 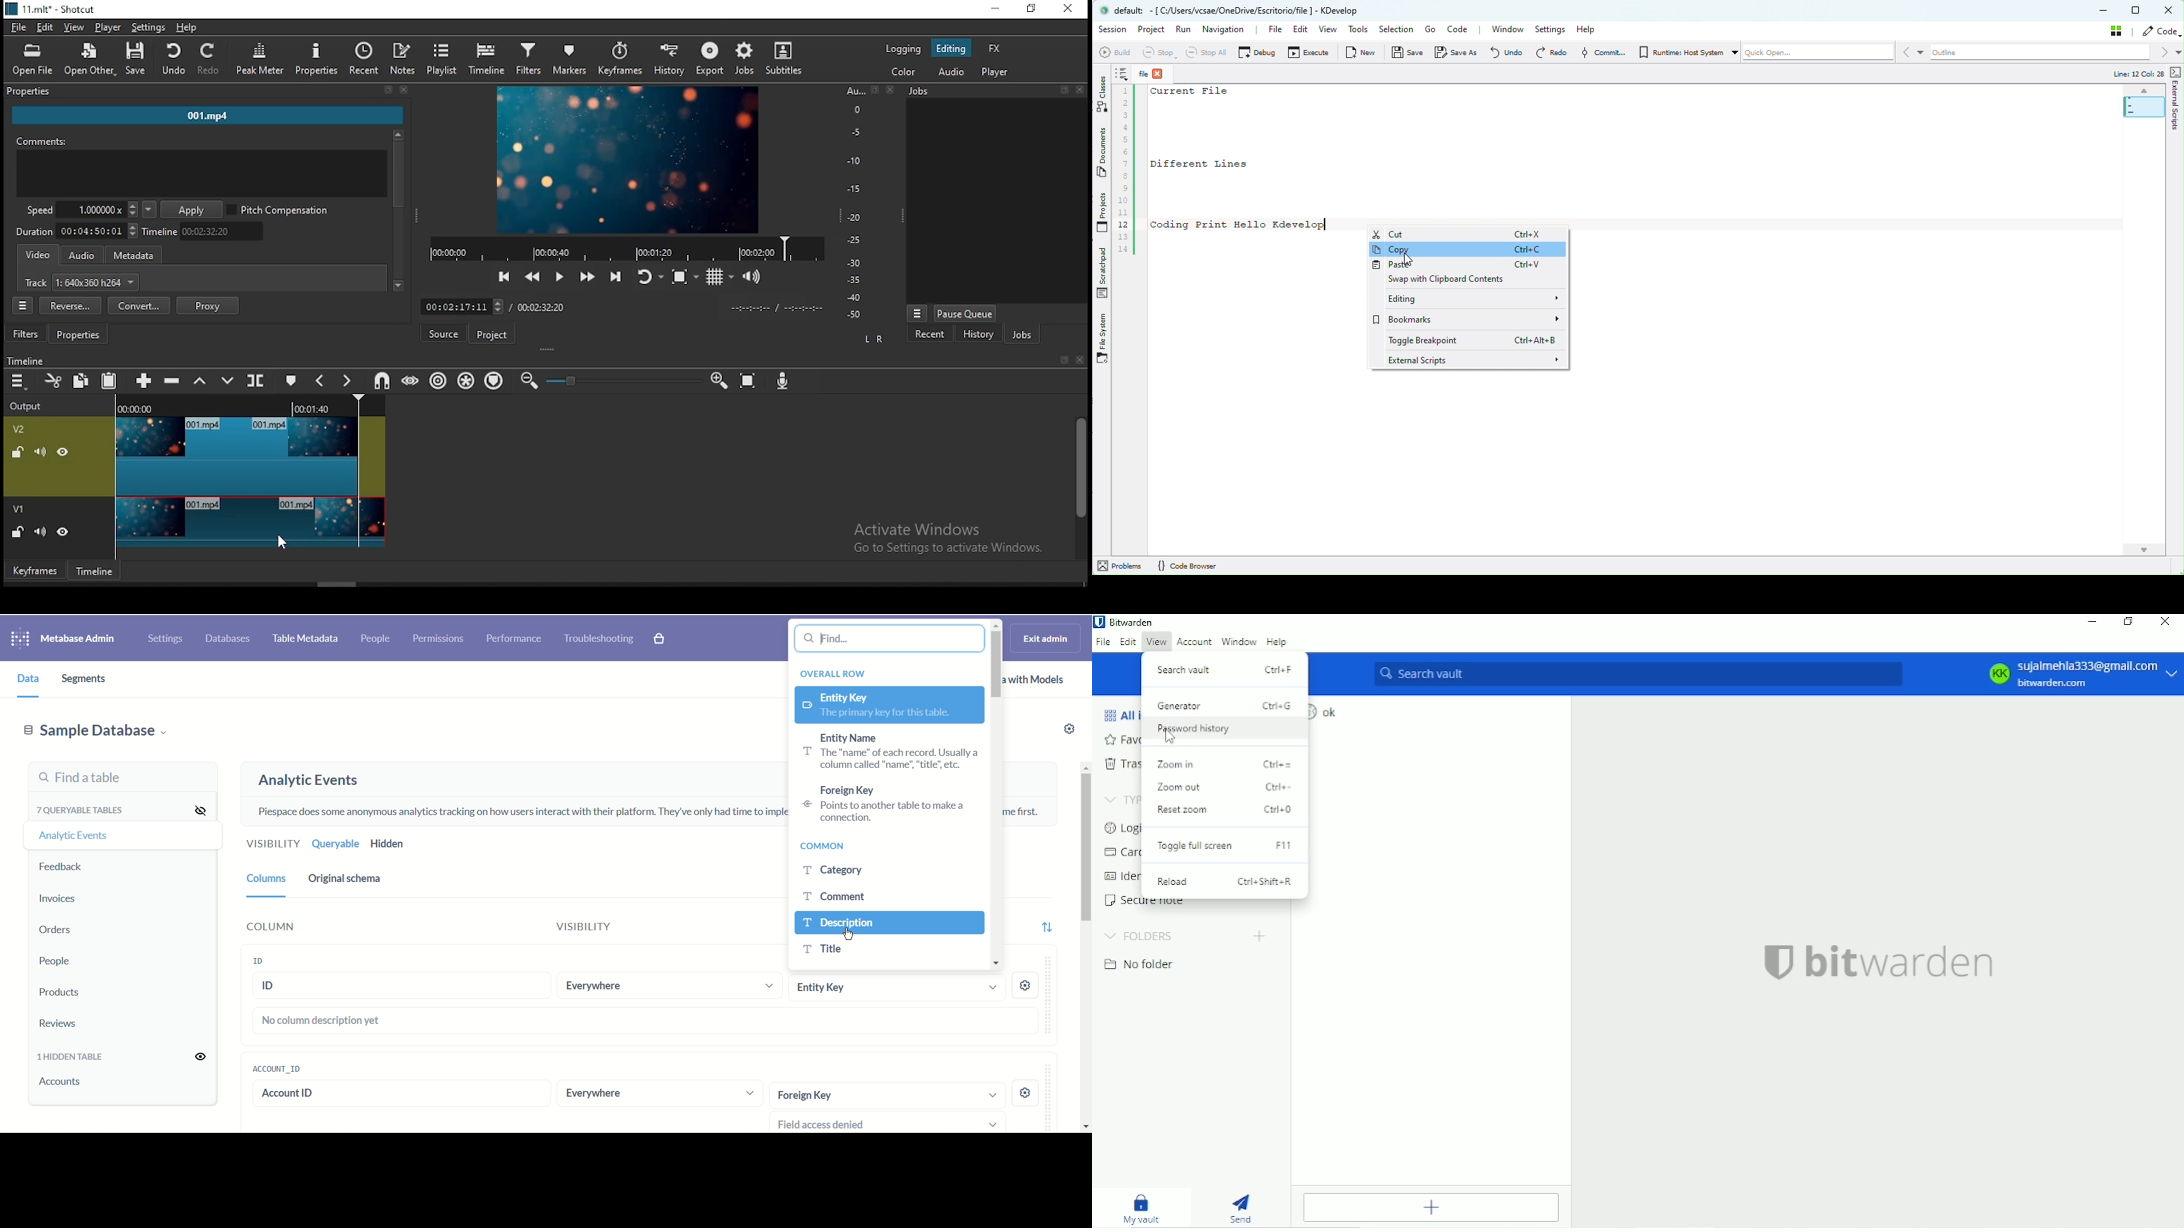 I want to click on Entity Name
T The "name" of each record. Usually a
column called "name", "title", etc., so click(x=885, y=752).